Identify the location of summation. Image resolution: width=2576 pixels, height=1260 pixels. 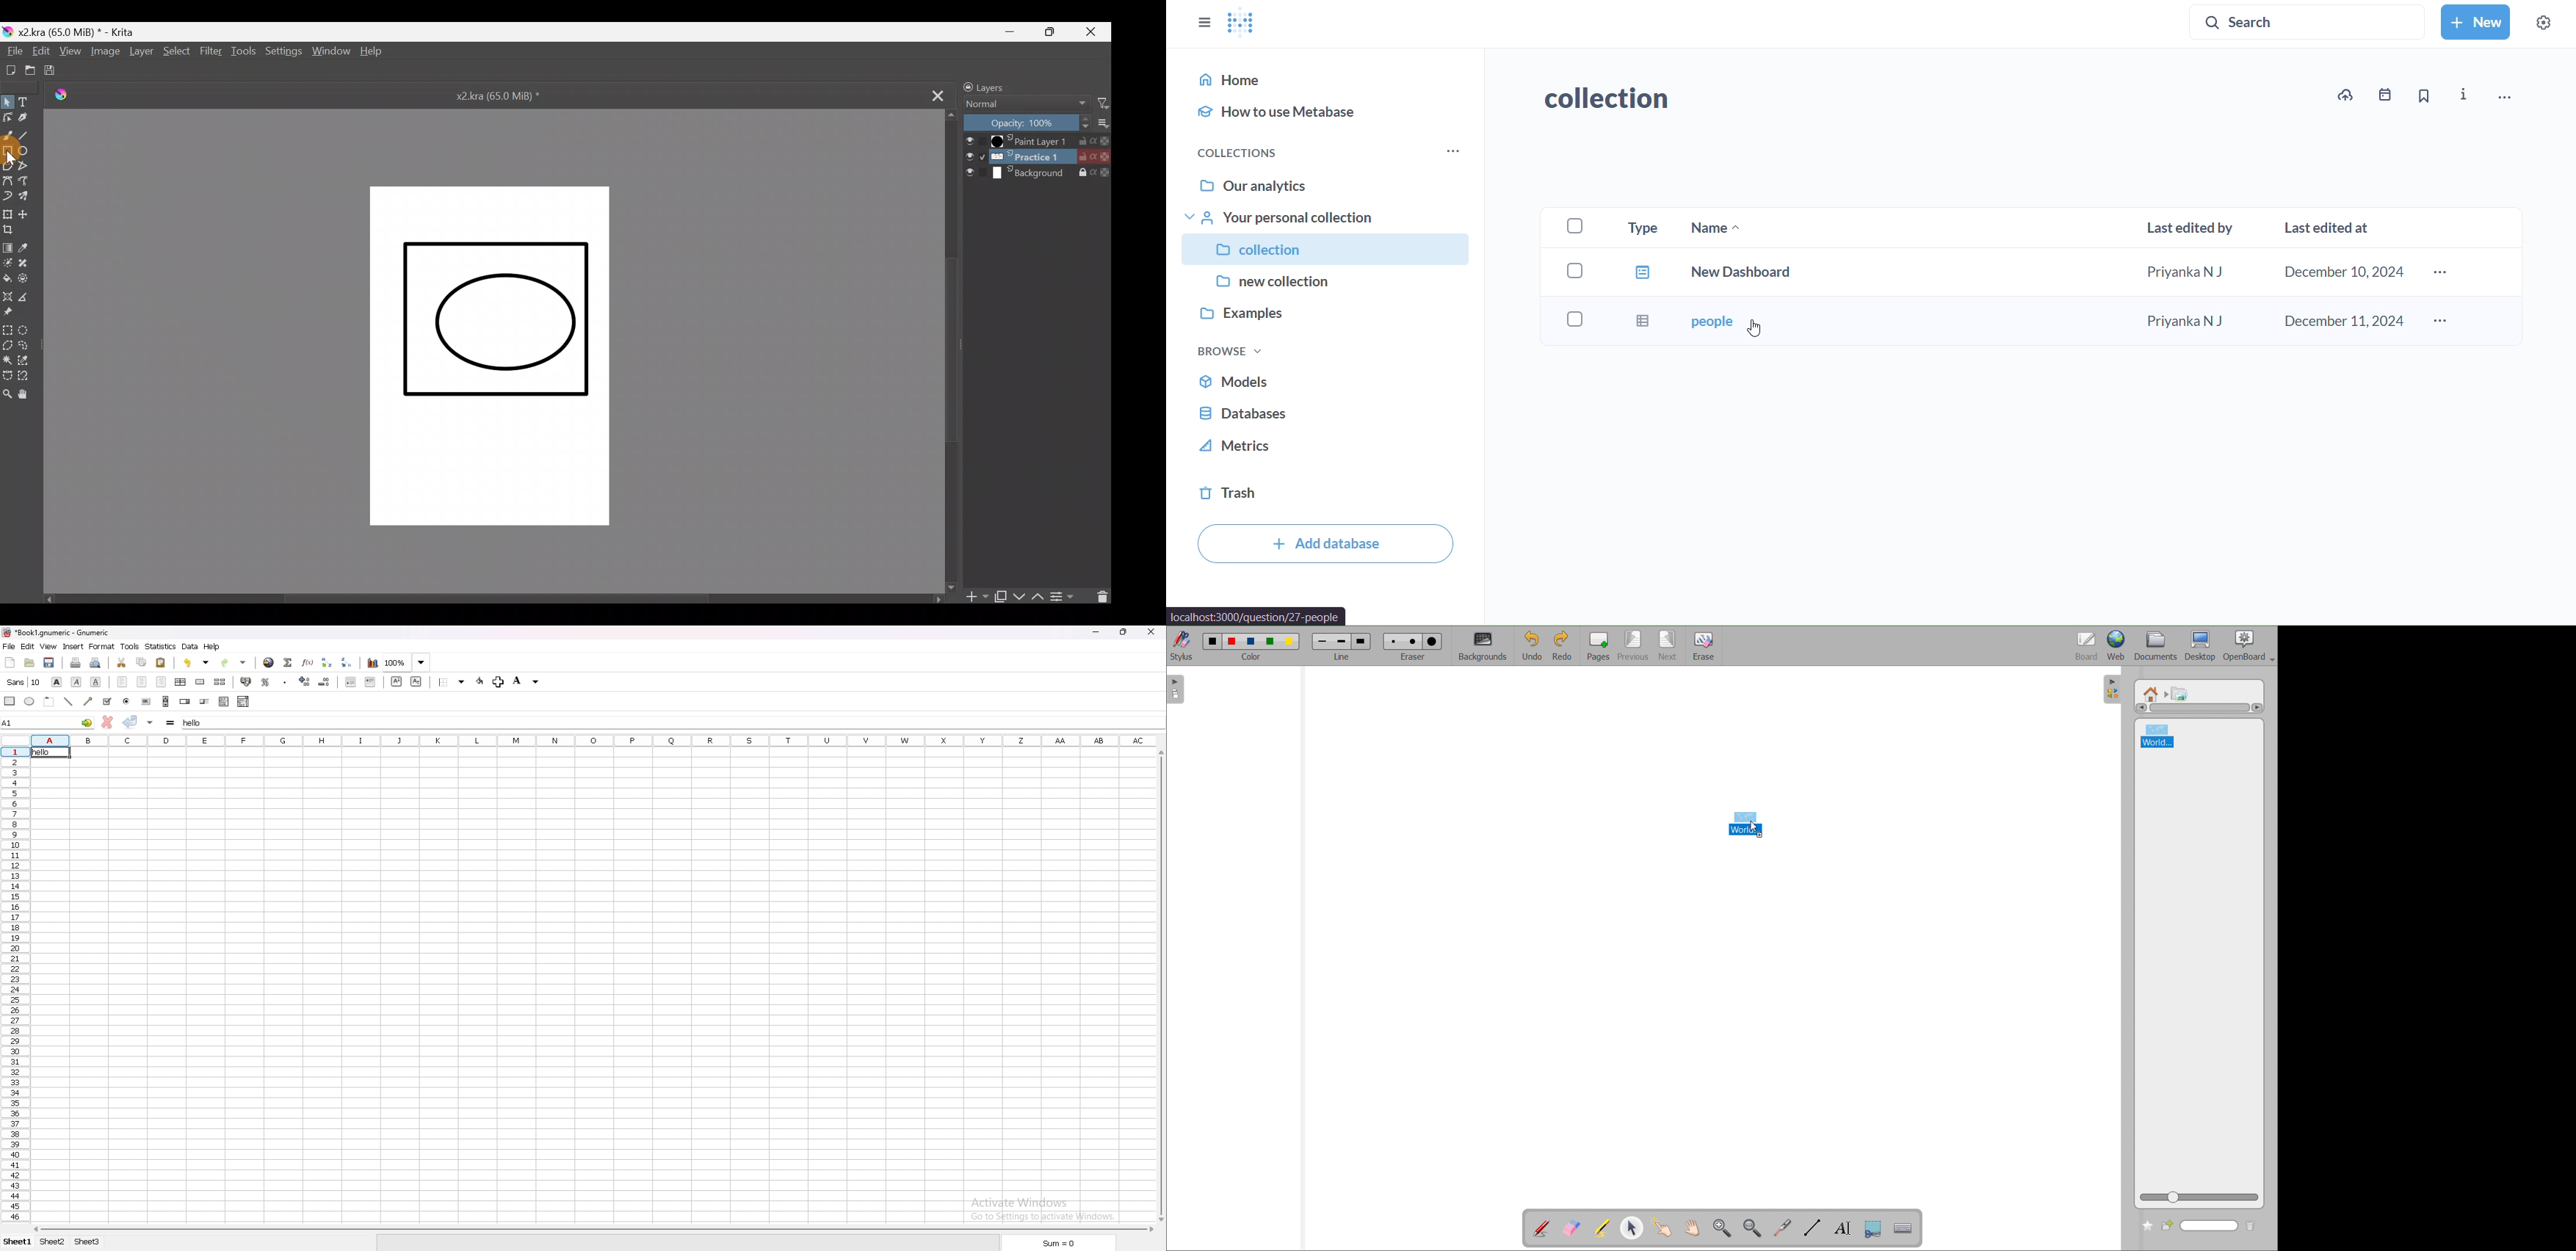
(289, 662).